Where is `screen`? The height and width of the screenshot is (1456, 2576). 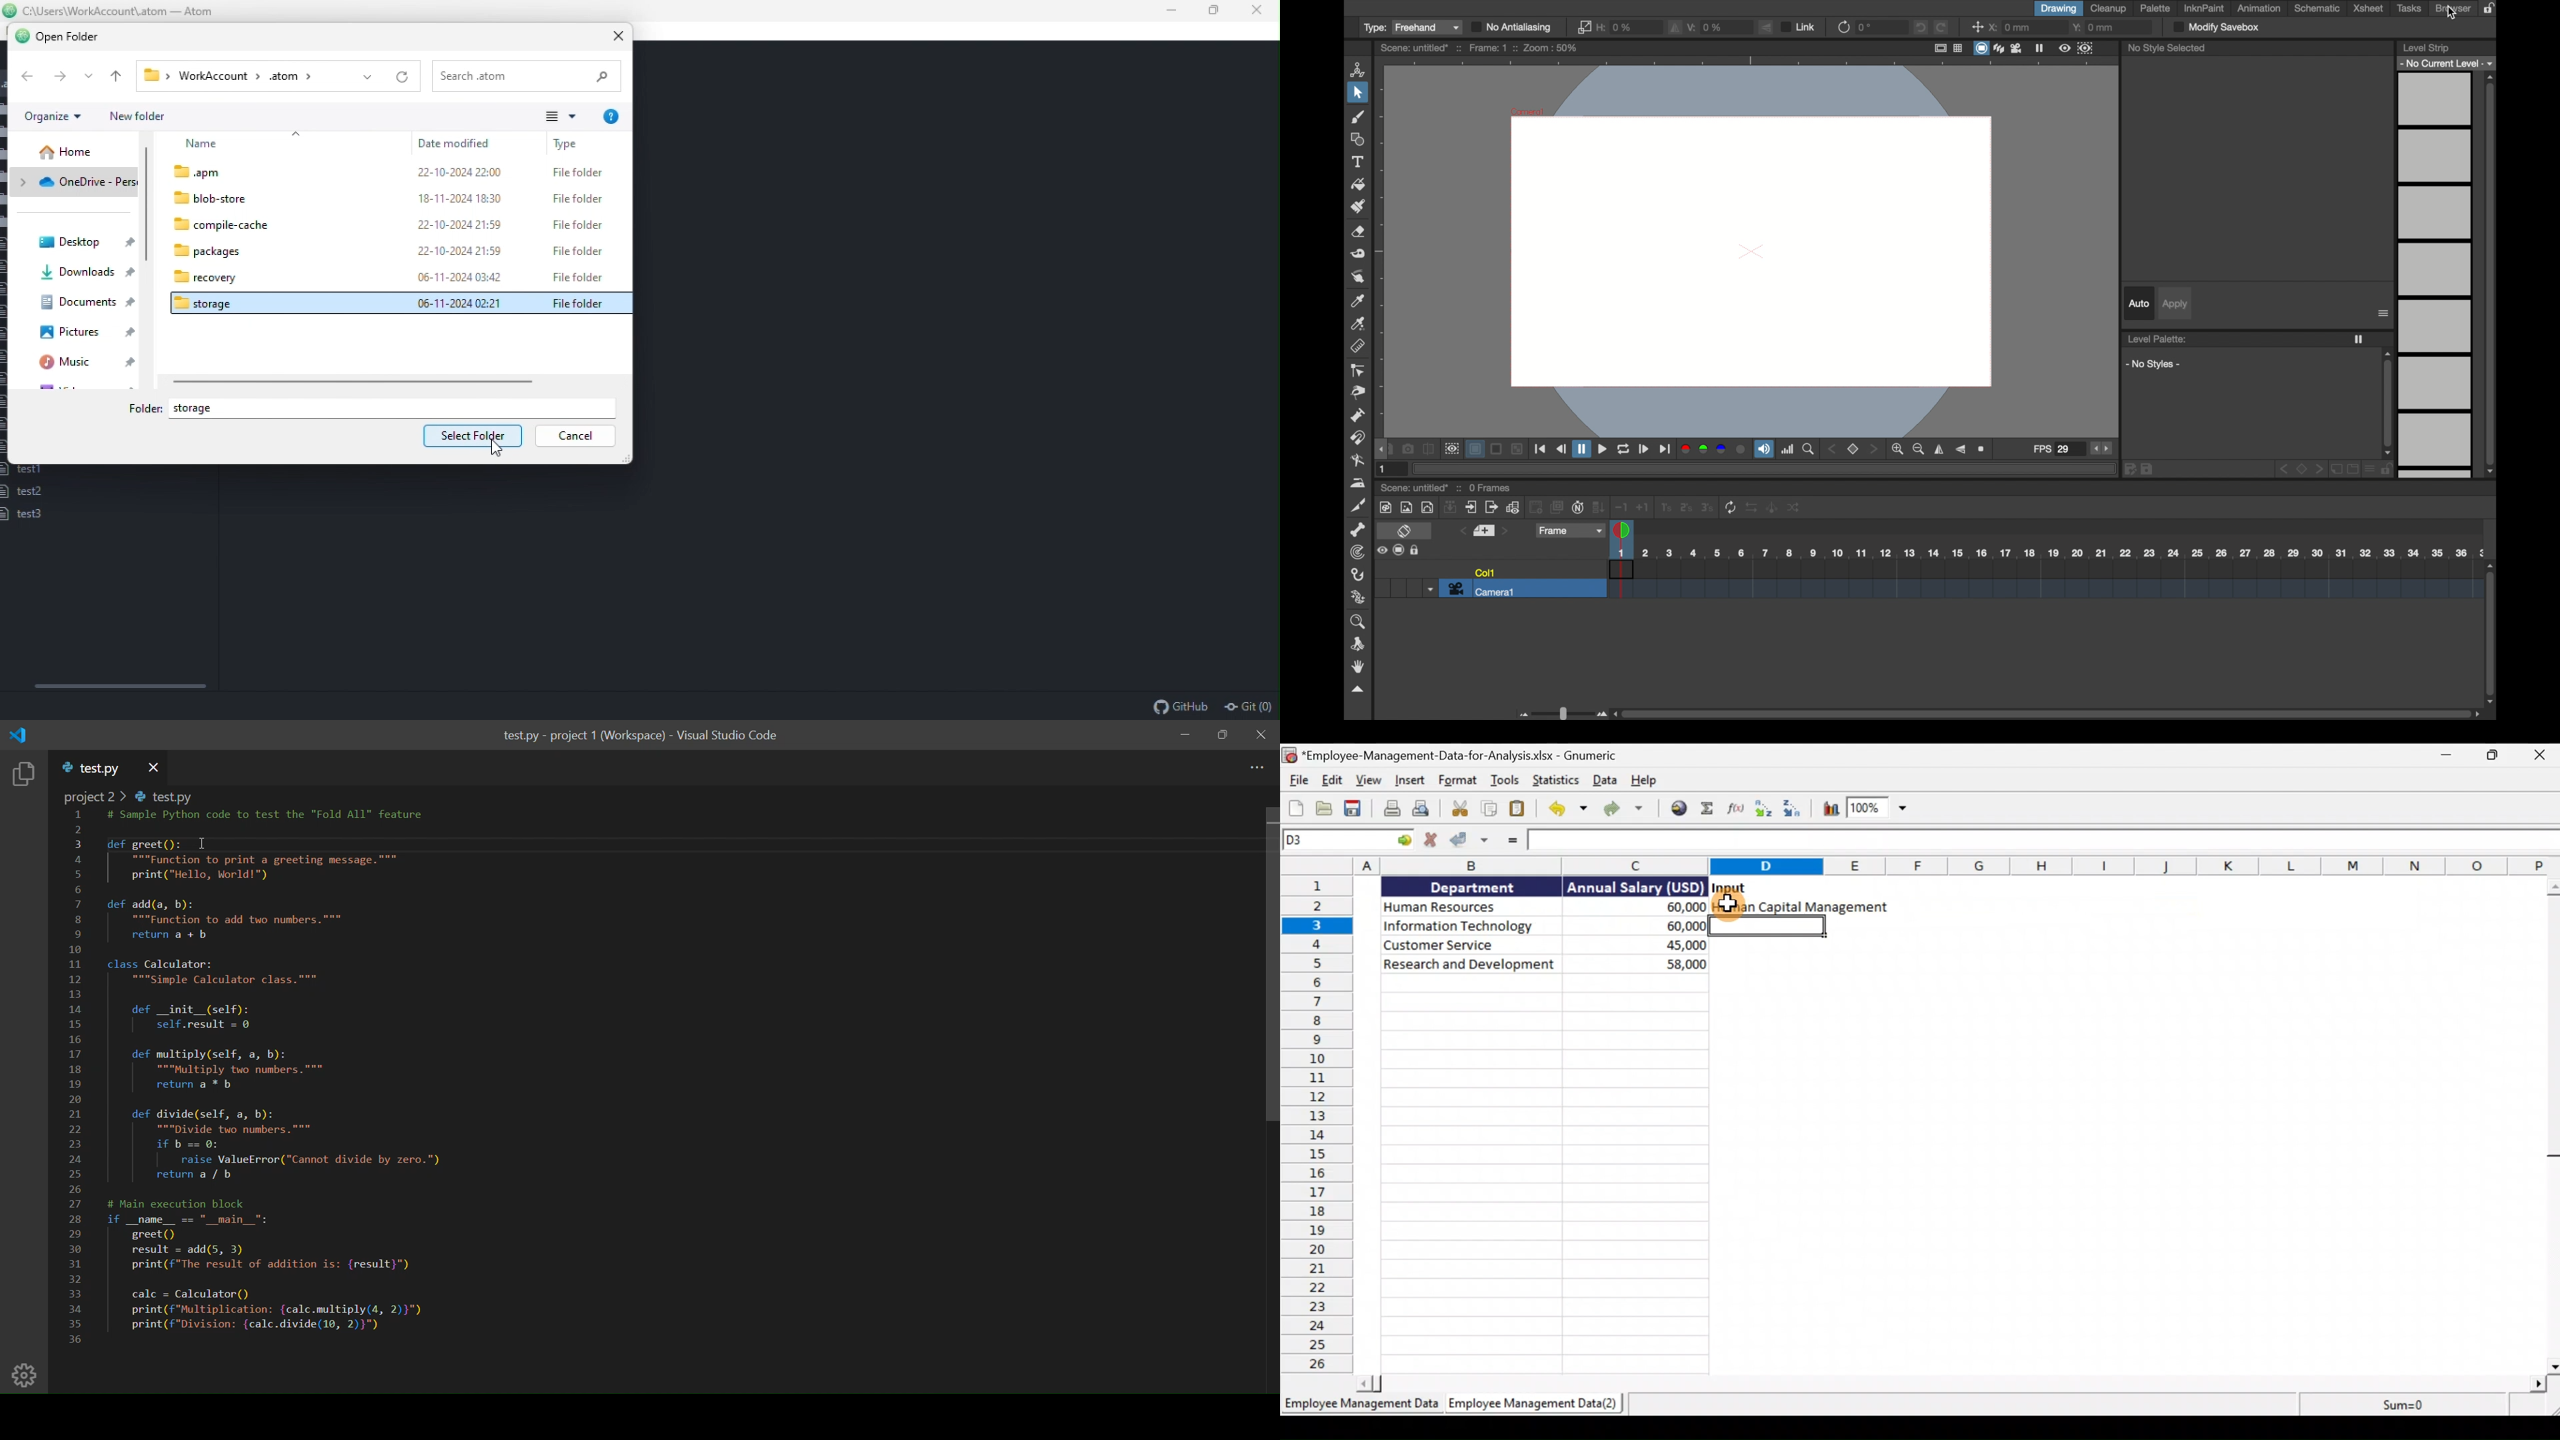
screen is located at coordinates (1980, 49).